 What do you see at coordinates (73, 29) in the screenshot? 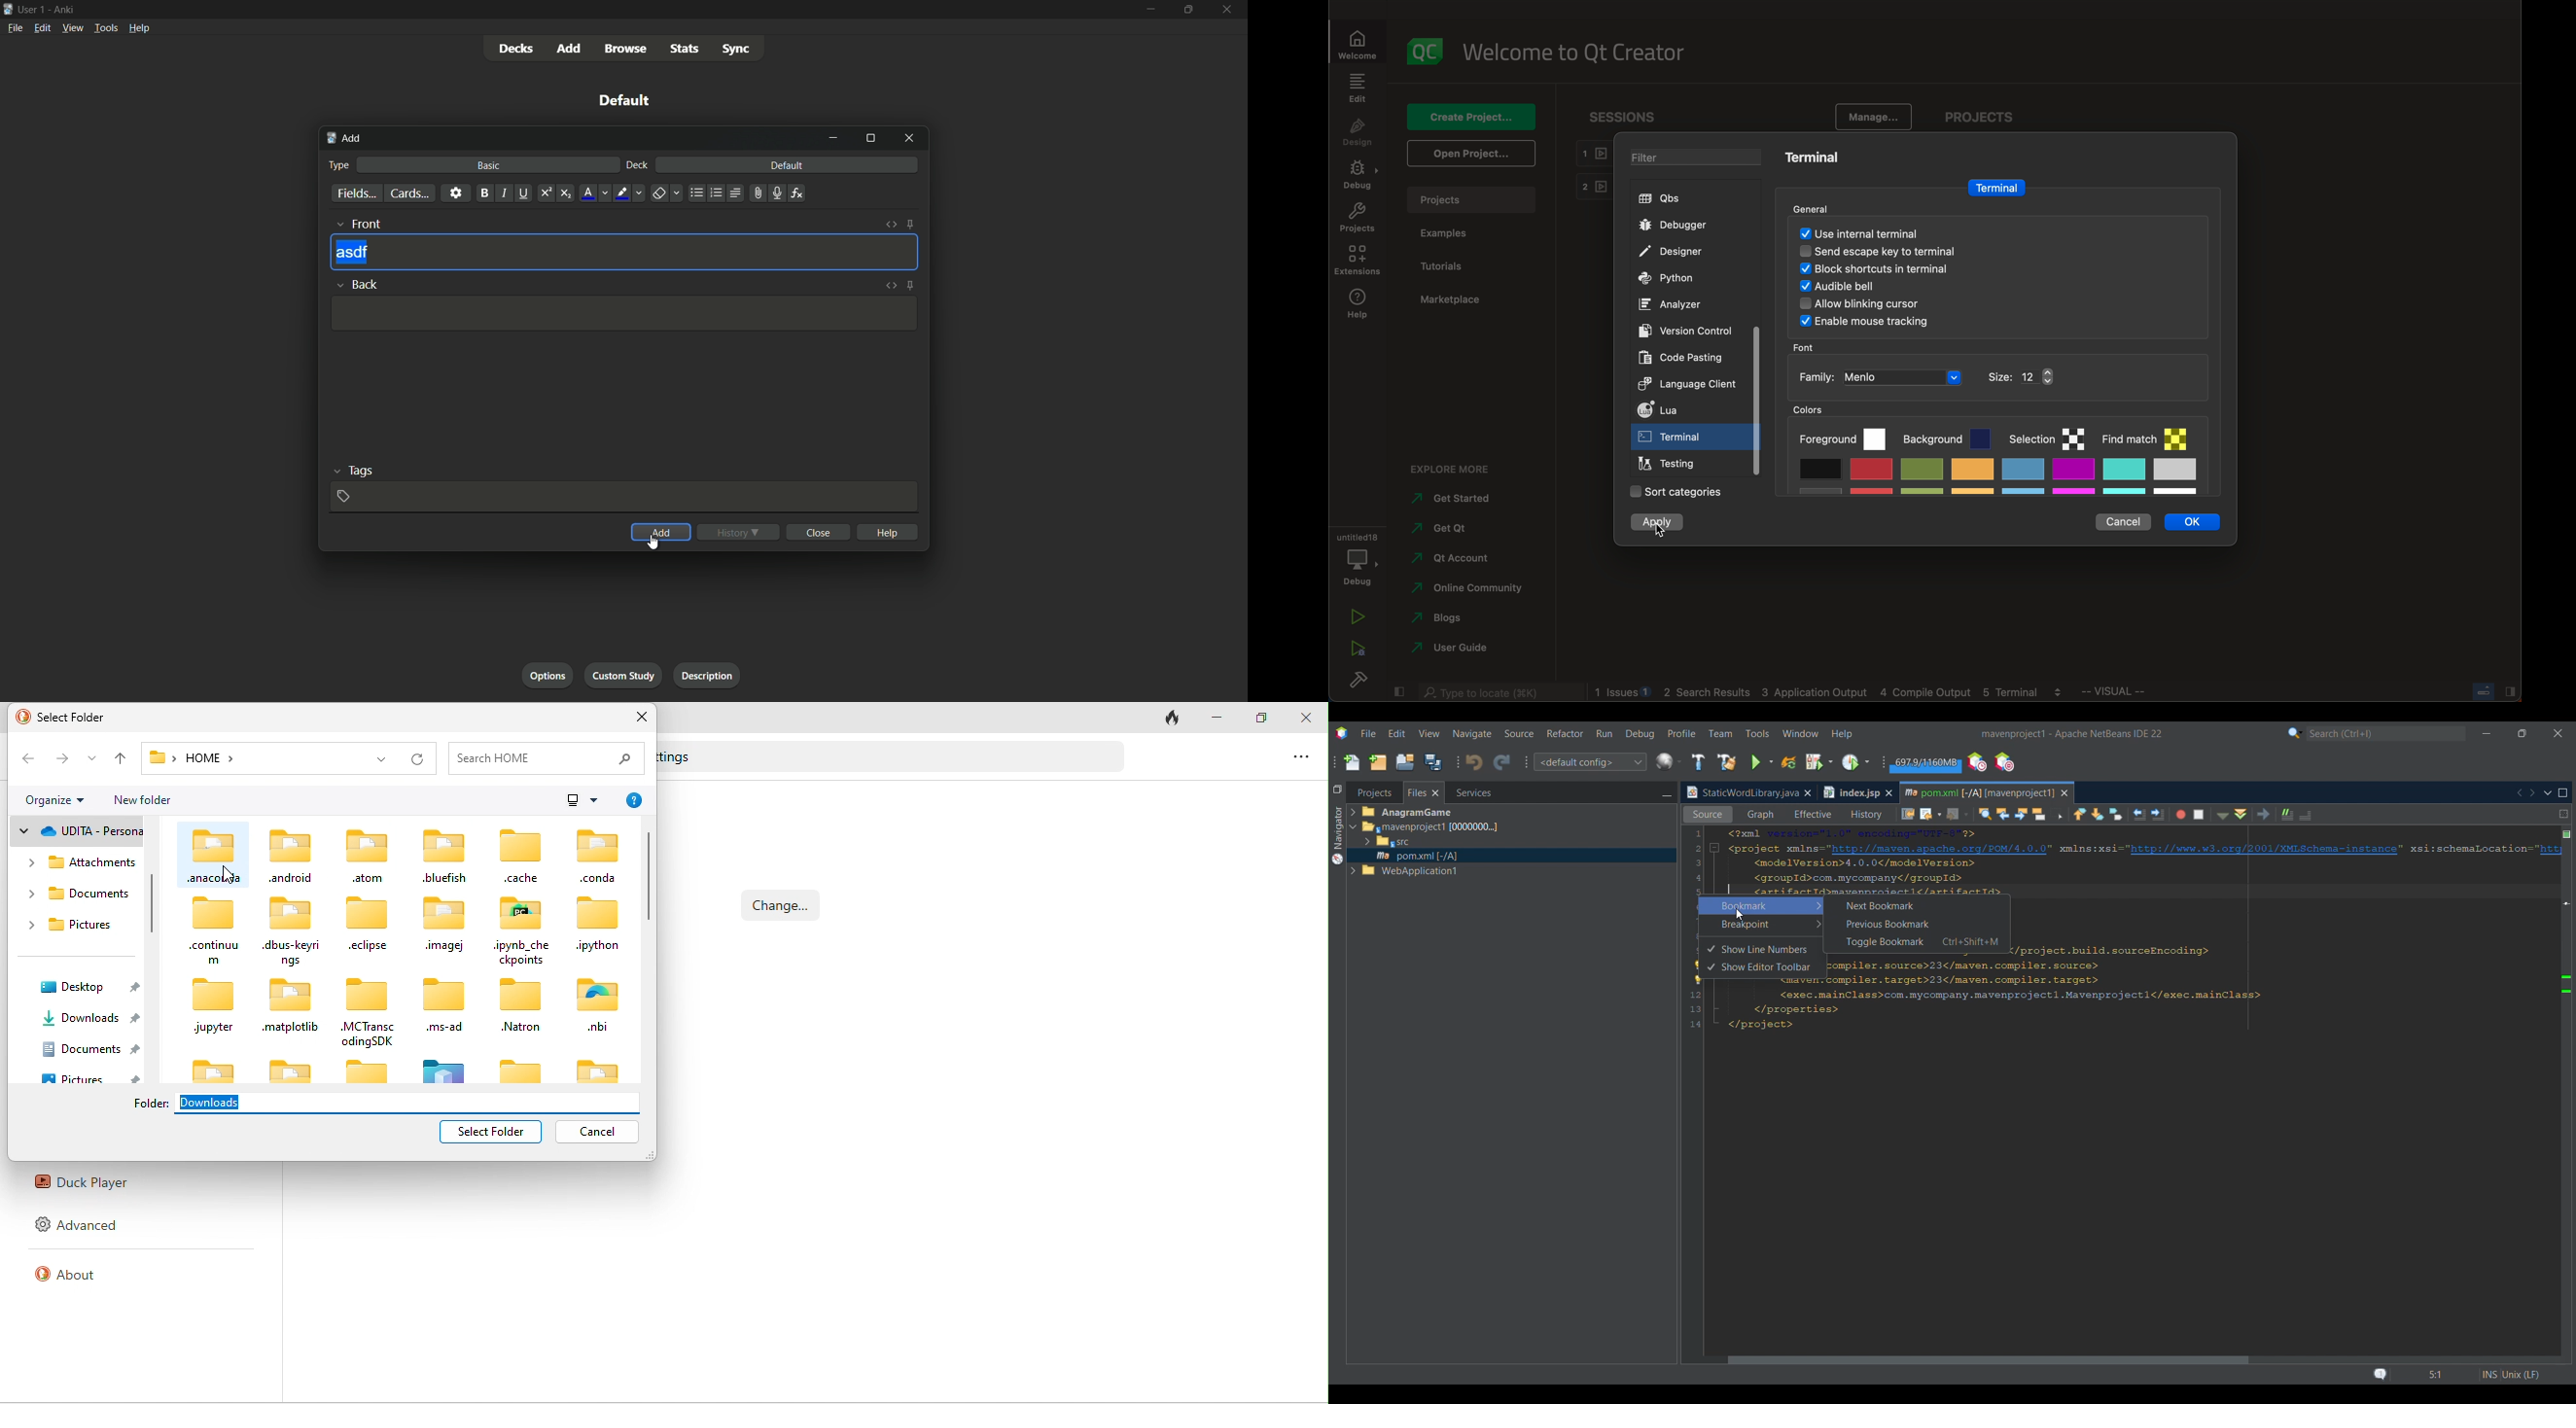
I see `view` at bounding box center [73, 29].